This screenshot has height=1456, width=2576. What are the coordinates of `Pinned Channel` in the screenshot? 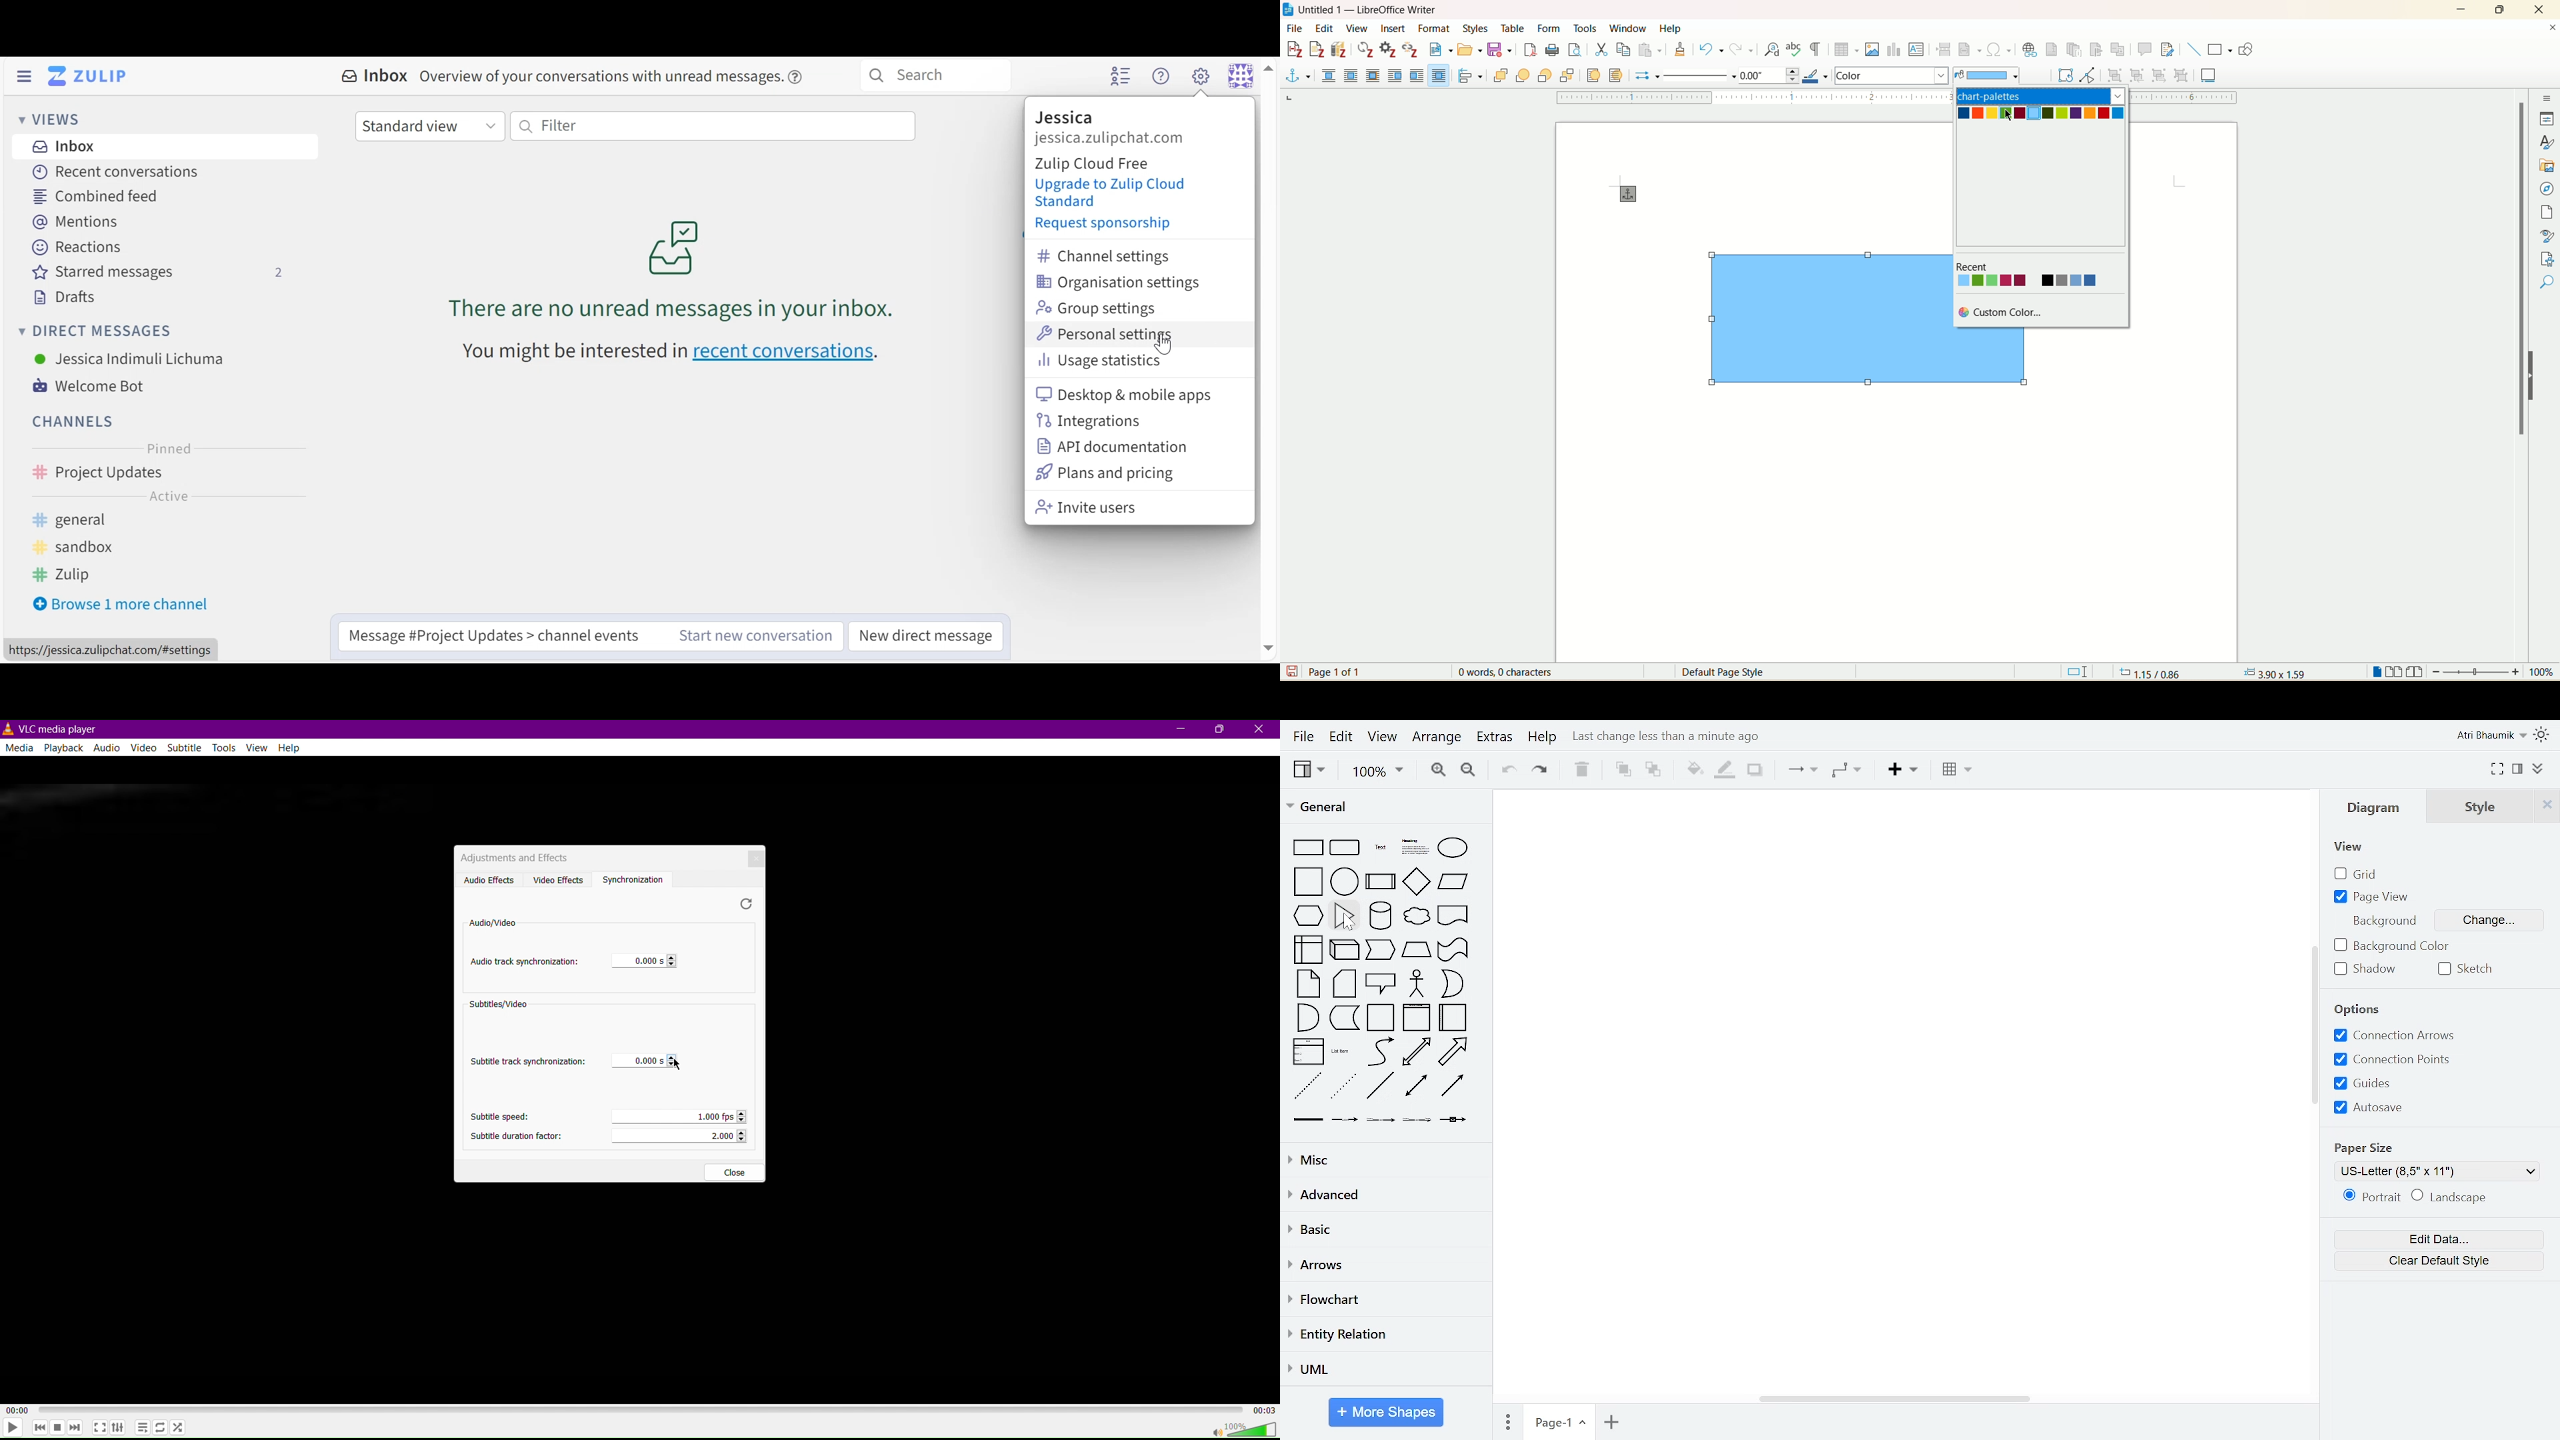 It's located at (165, 449).